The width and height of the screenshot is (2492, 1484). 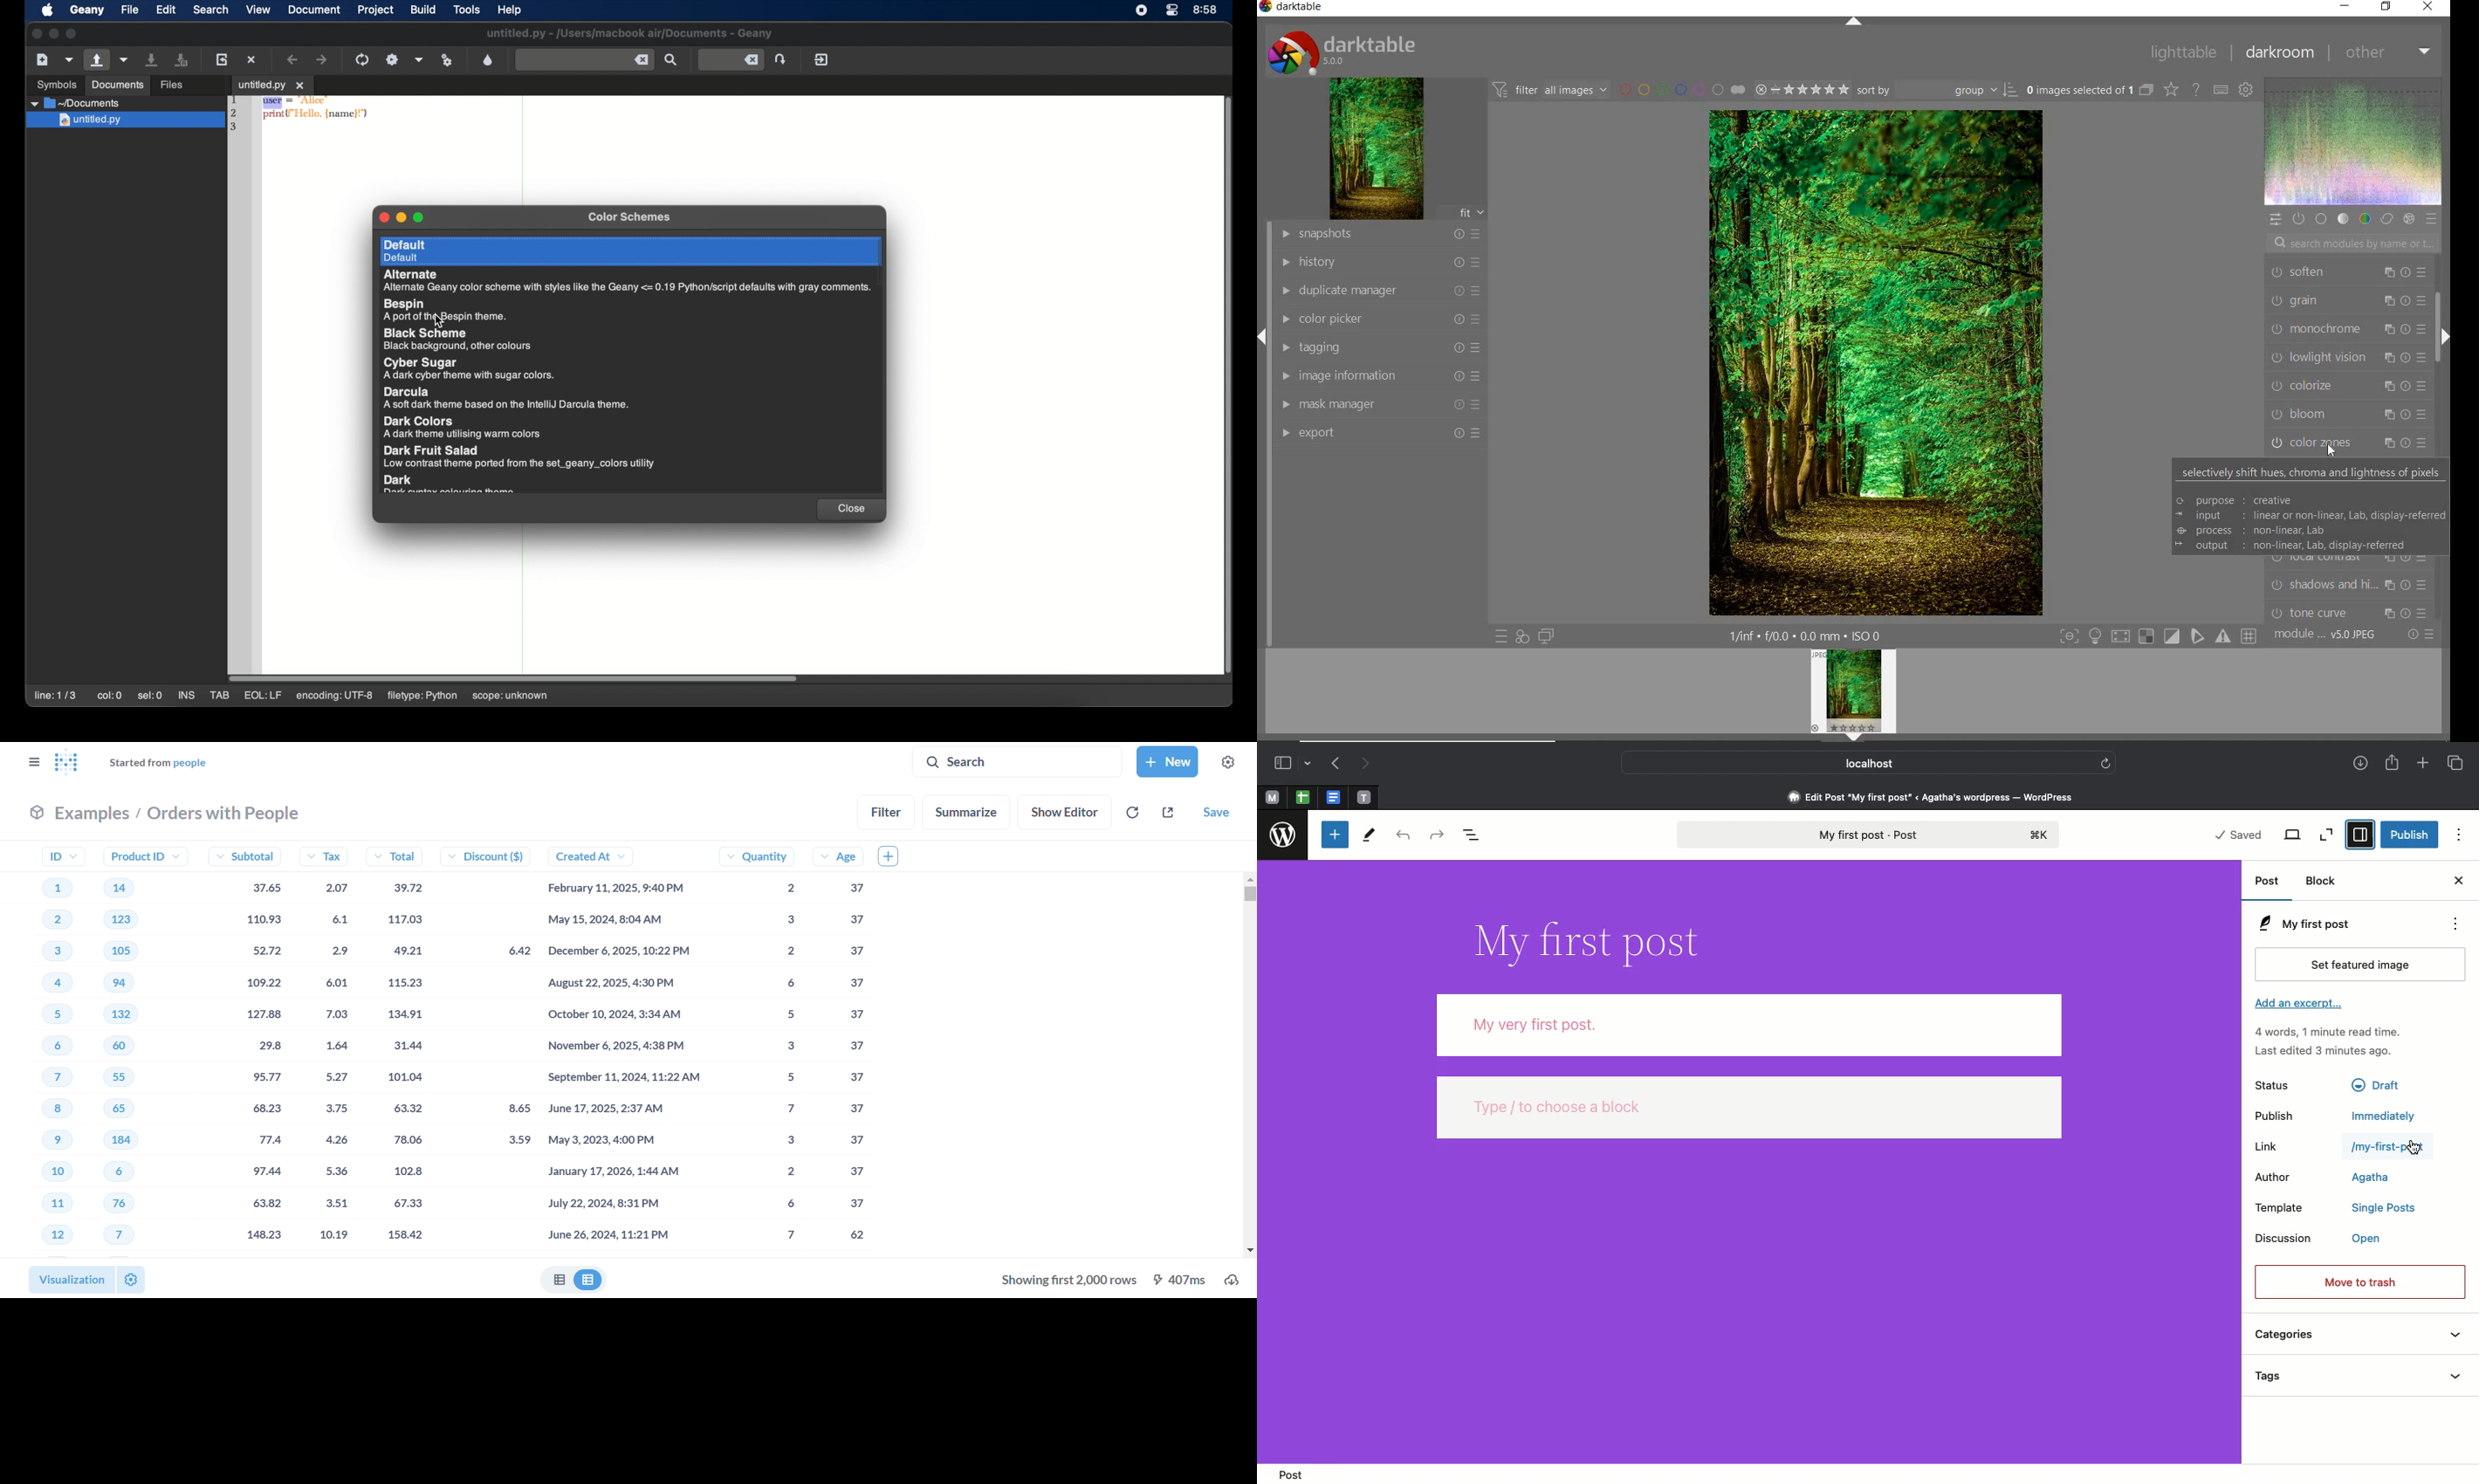 I want to click on cursor, so click(x=2332, y=449).